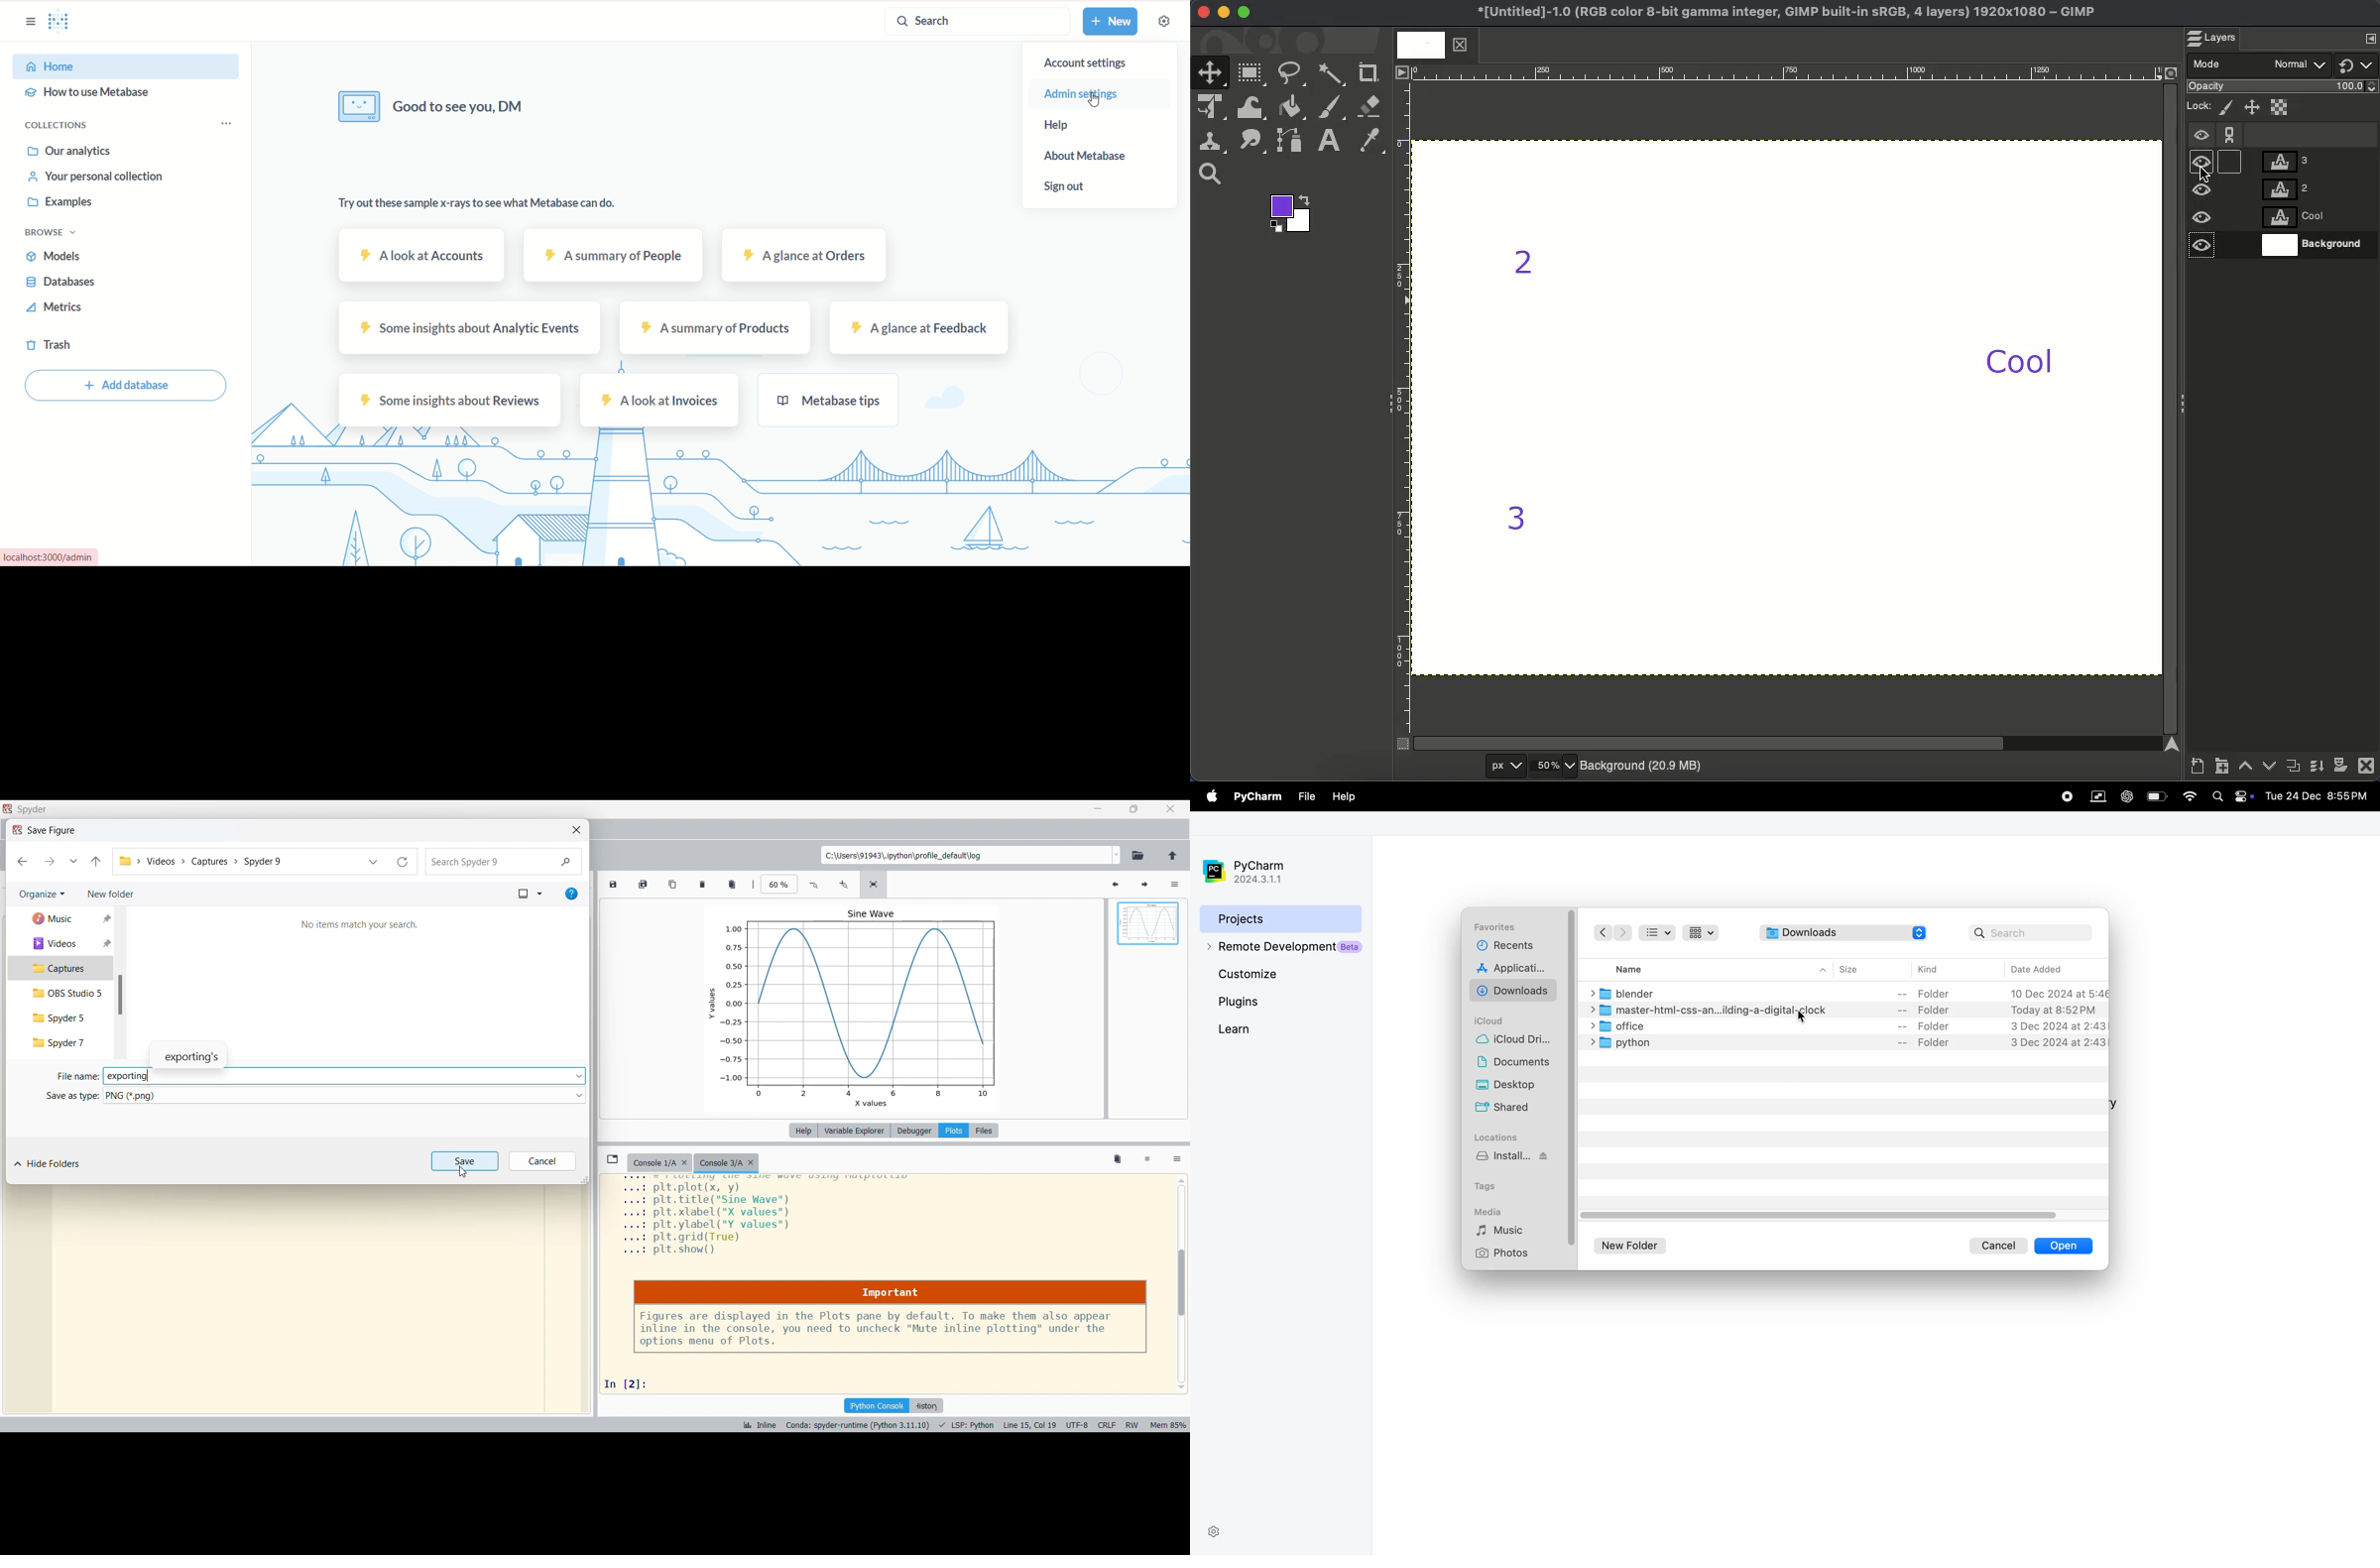 The width and height of the screenshot is (2380, 1568). I want to click on Zoom in, so click(843, 885).